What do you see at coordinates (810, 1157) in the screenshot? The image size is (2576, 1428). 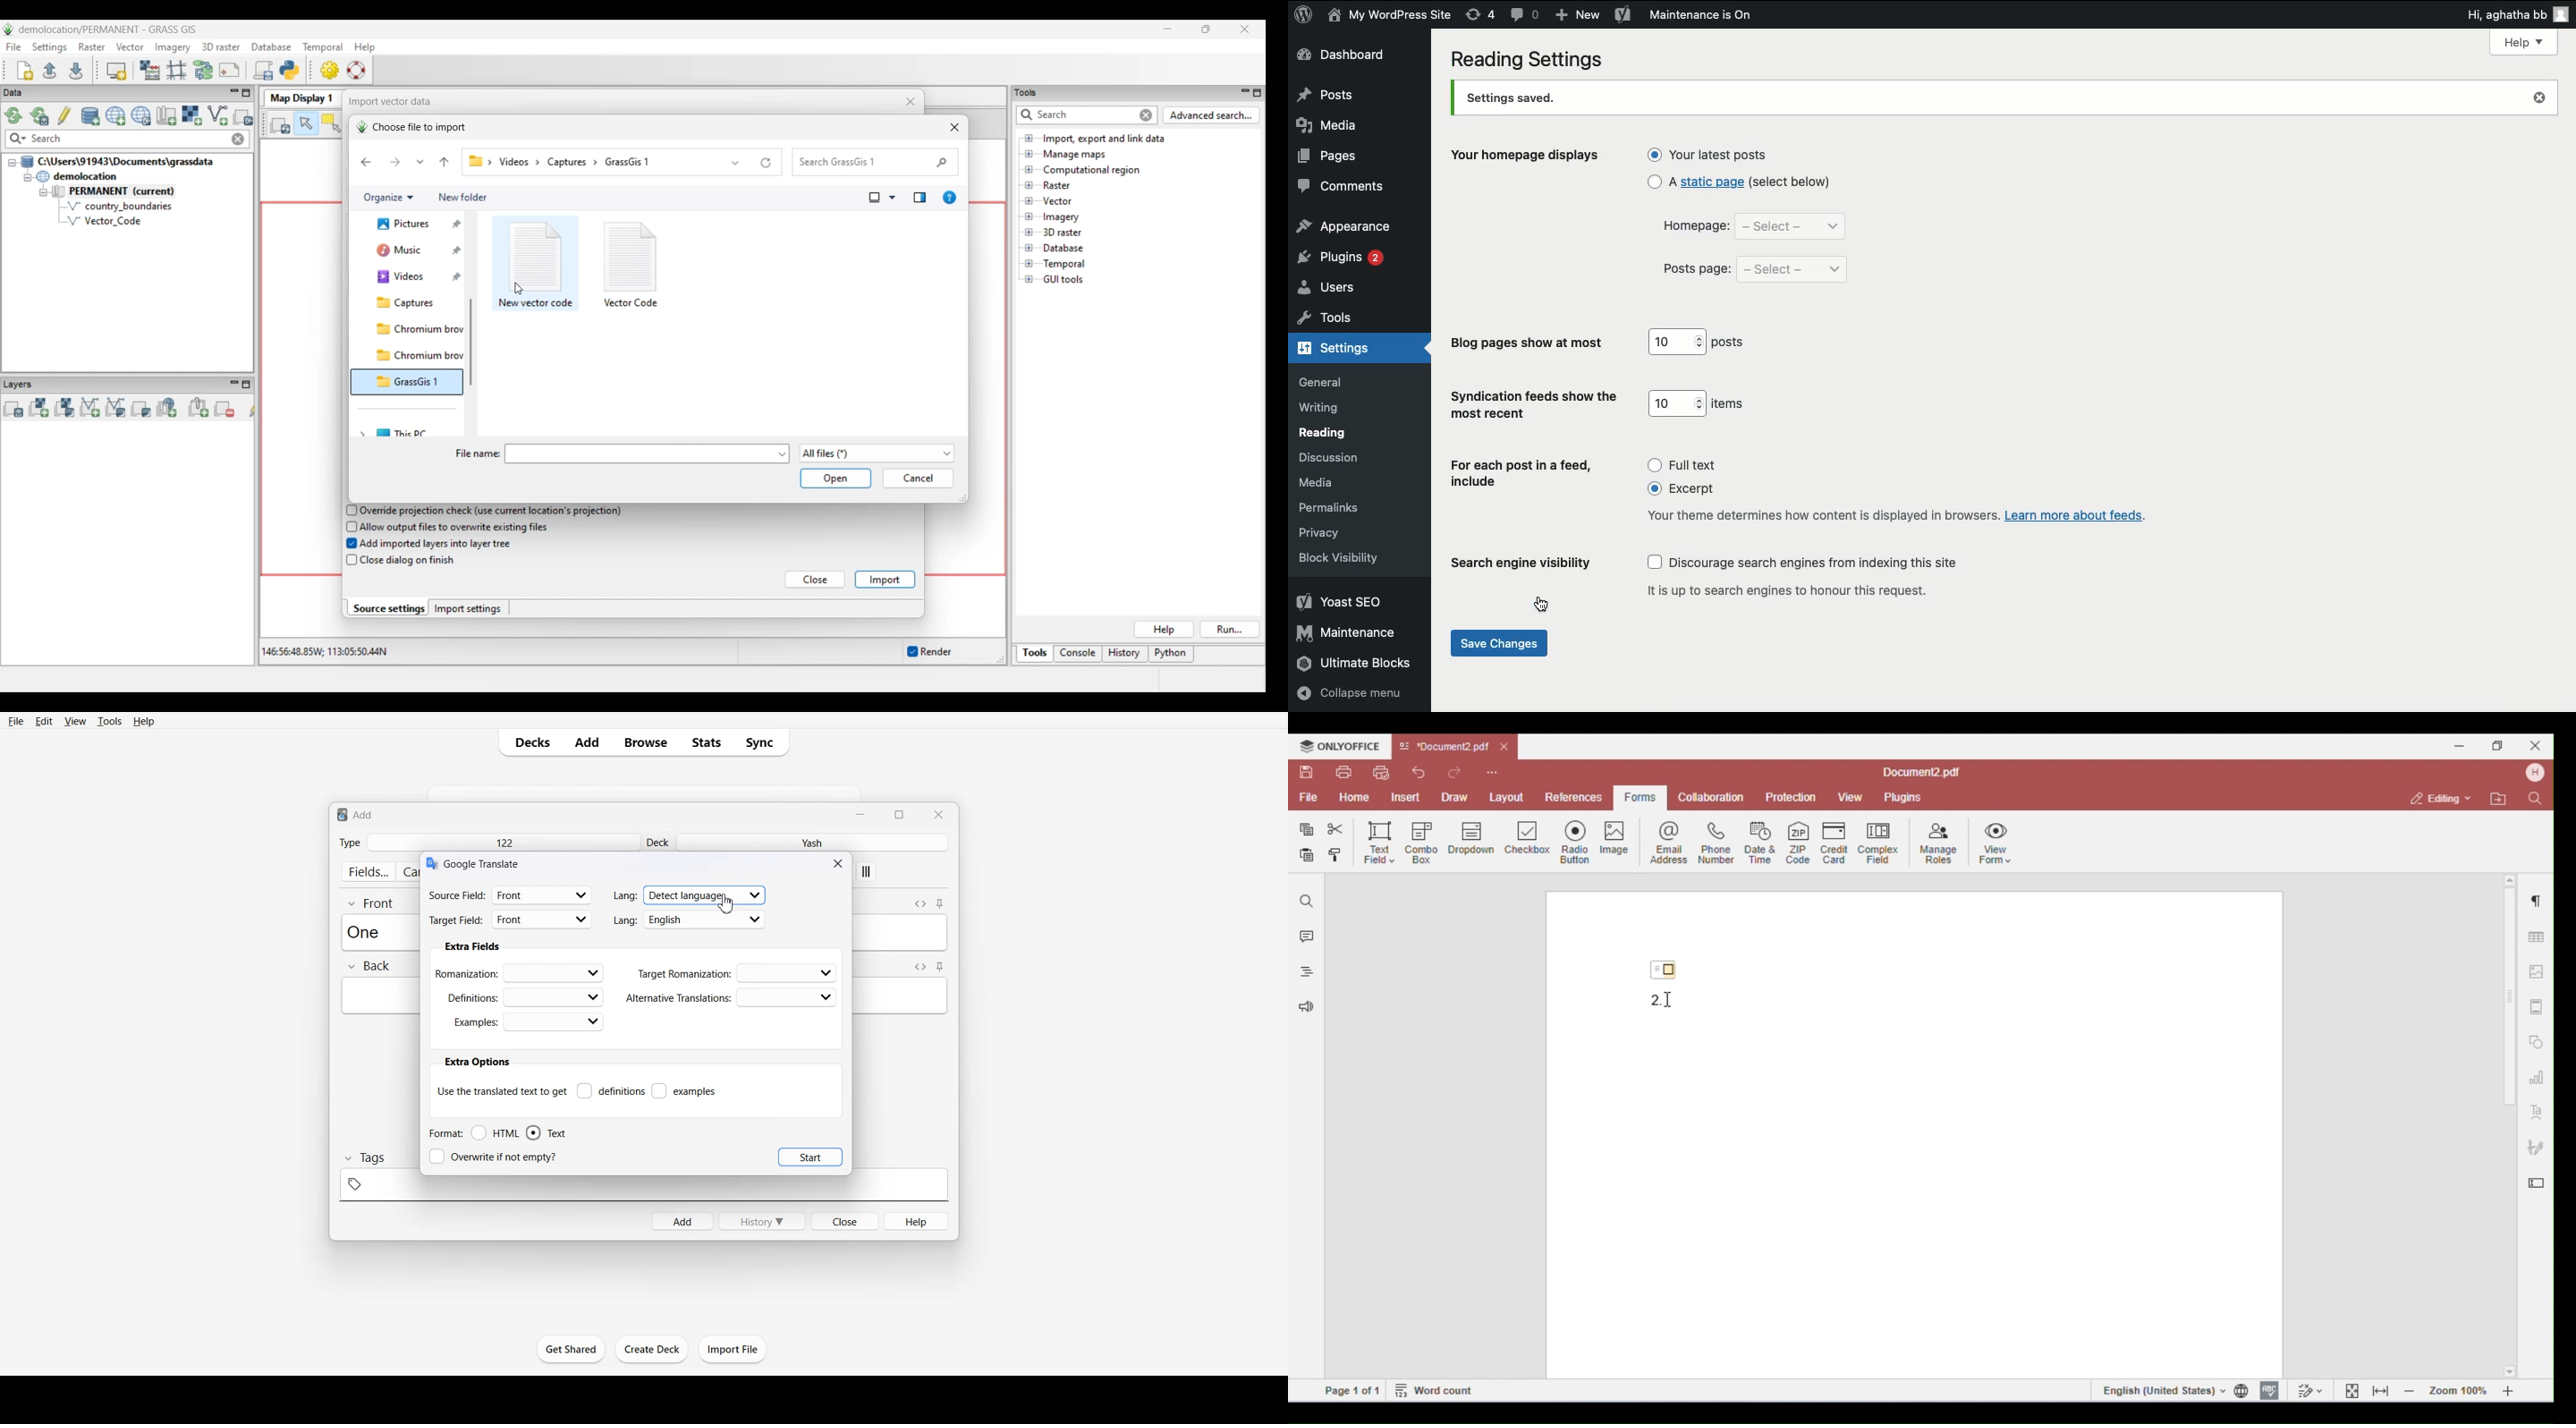 I see `Start` at bounding box center [810, 1157].